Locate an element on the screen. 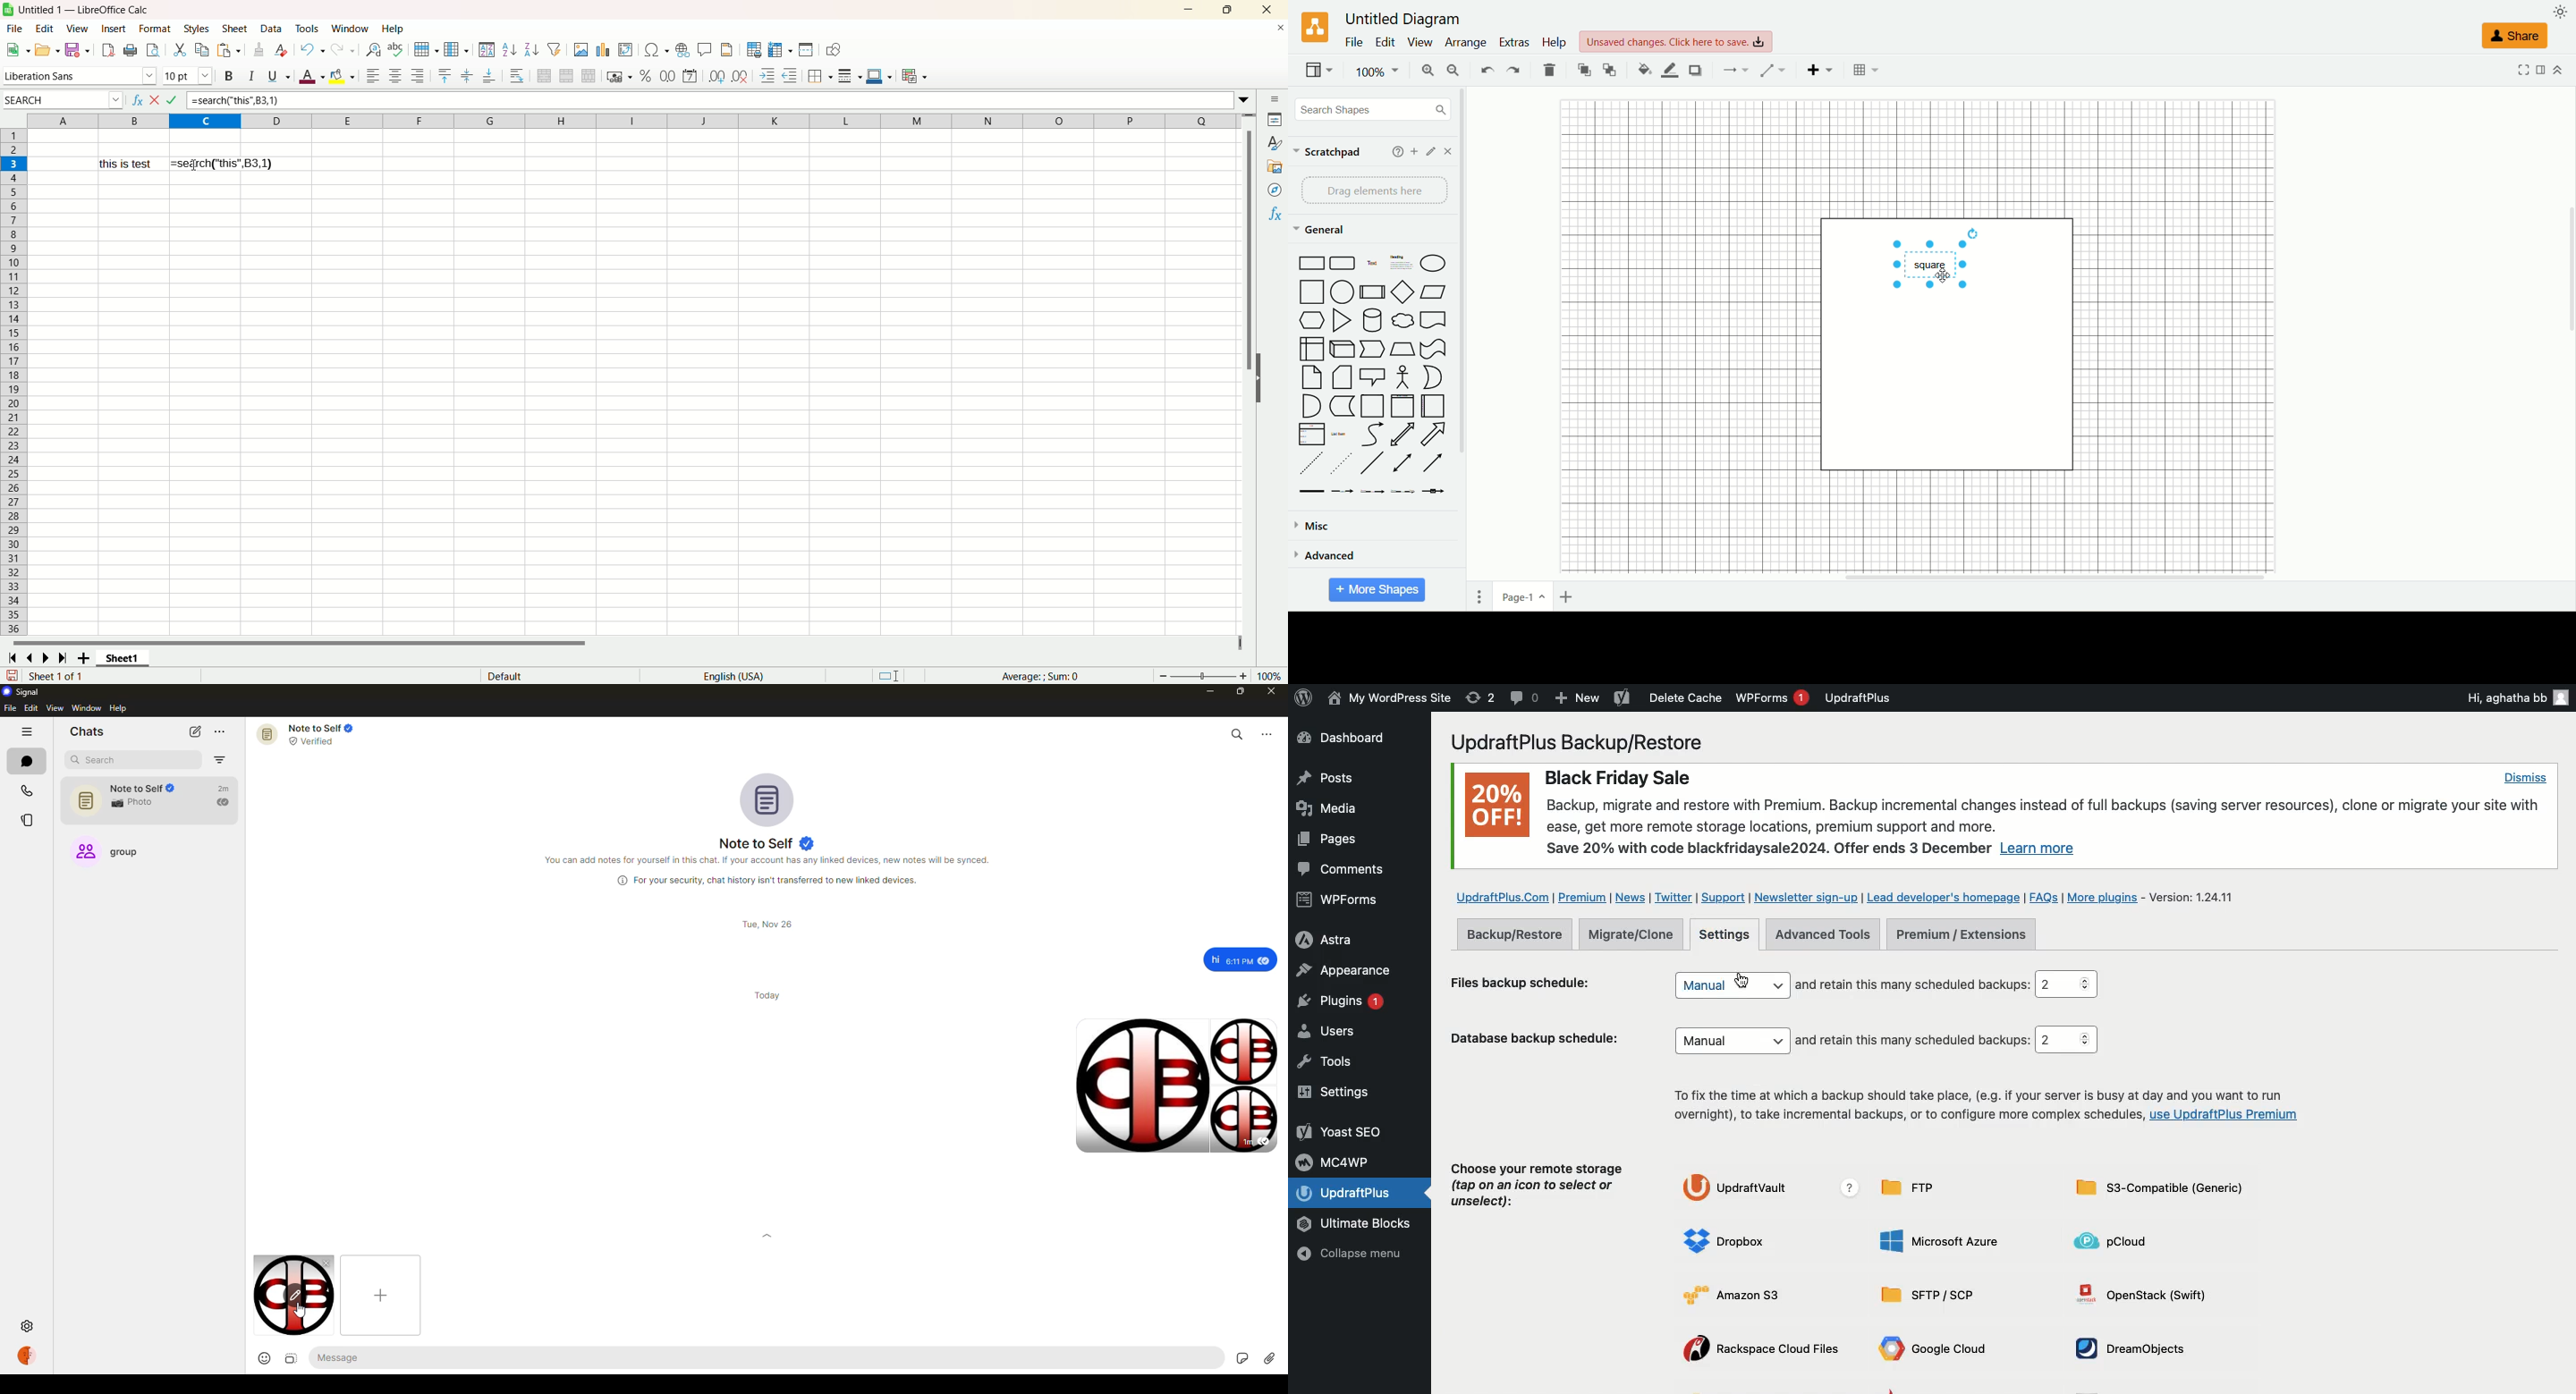  undo is located at coordinates (1486, 71).